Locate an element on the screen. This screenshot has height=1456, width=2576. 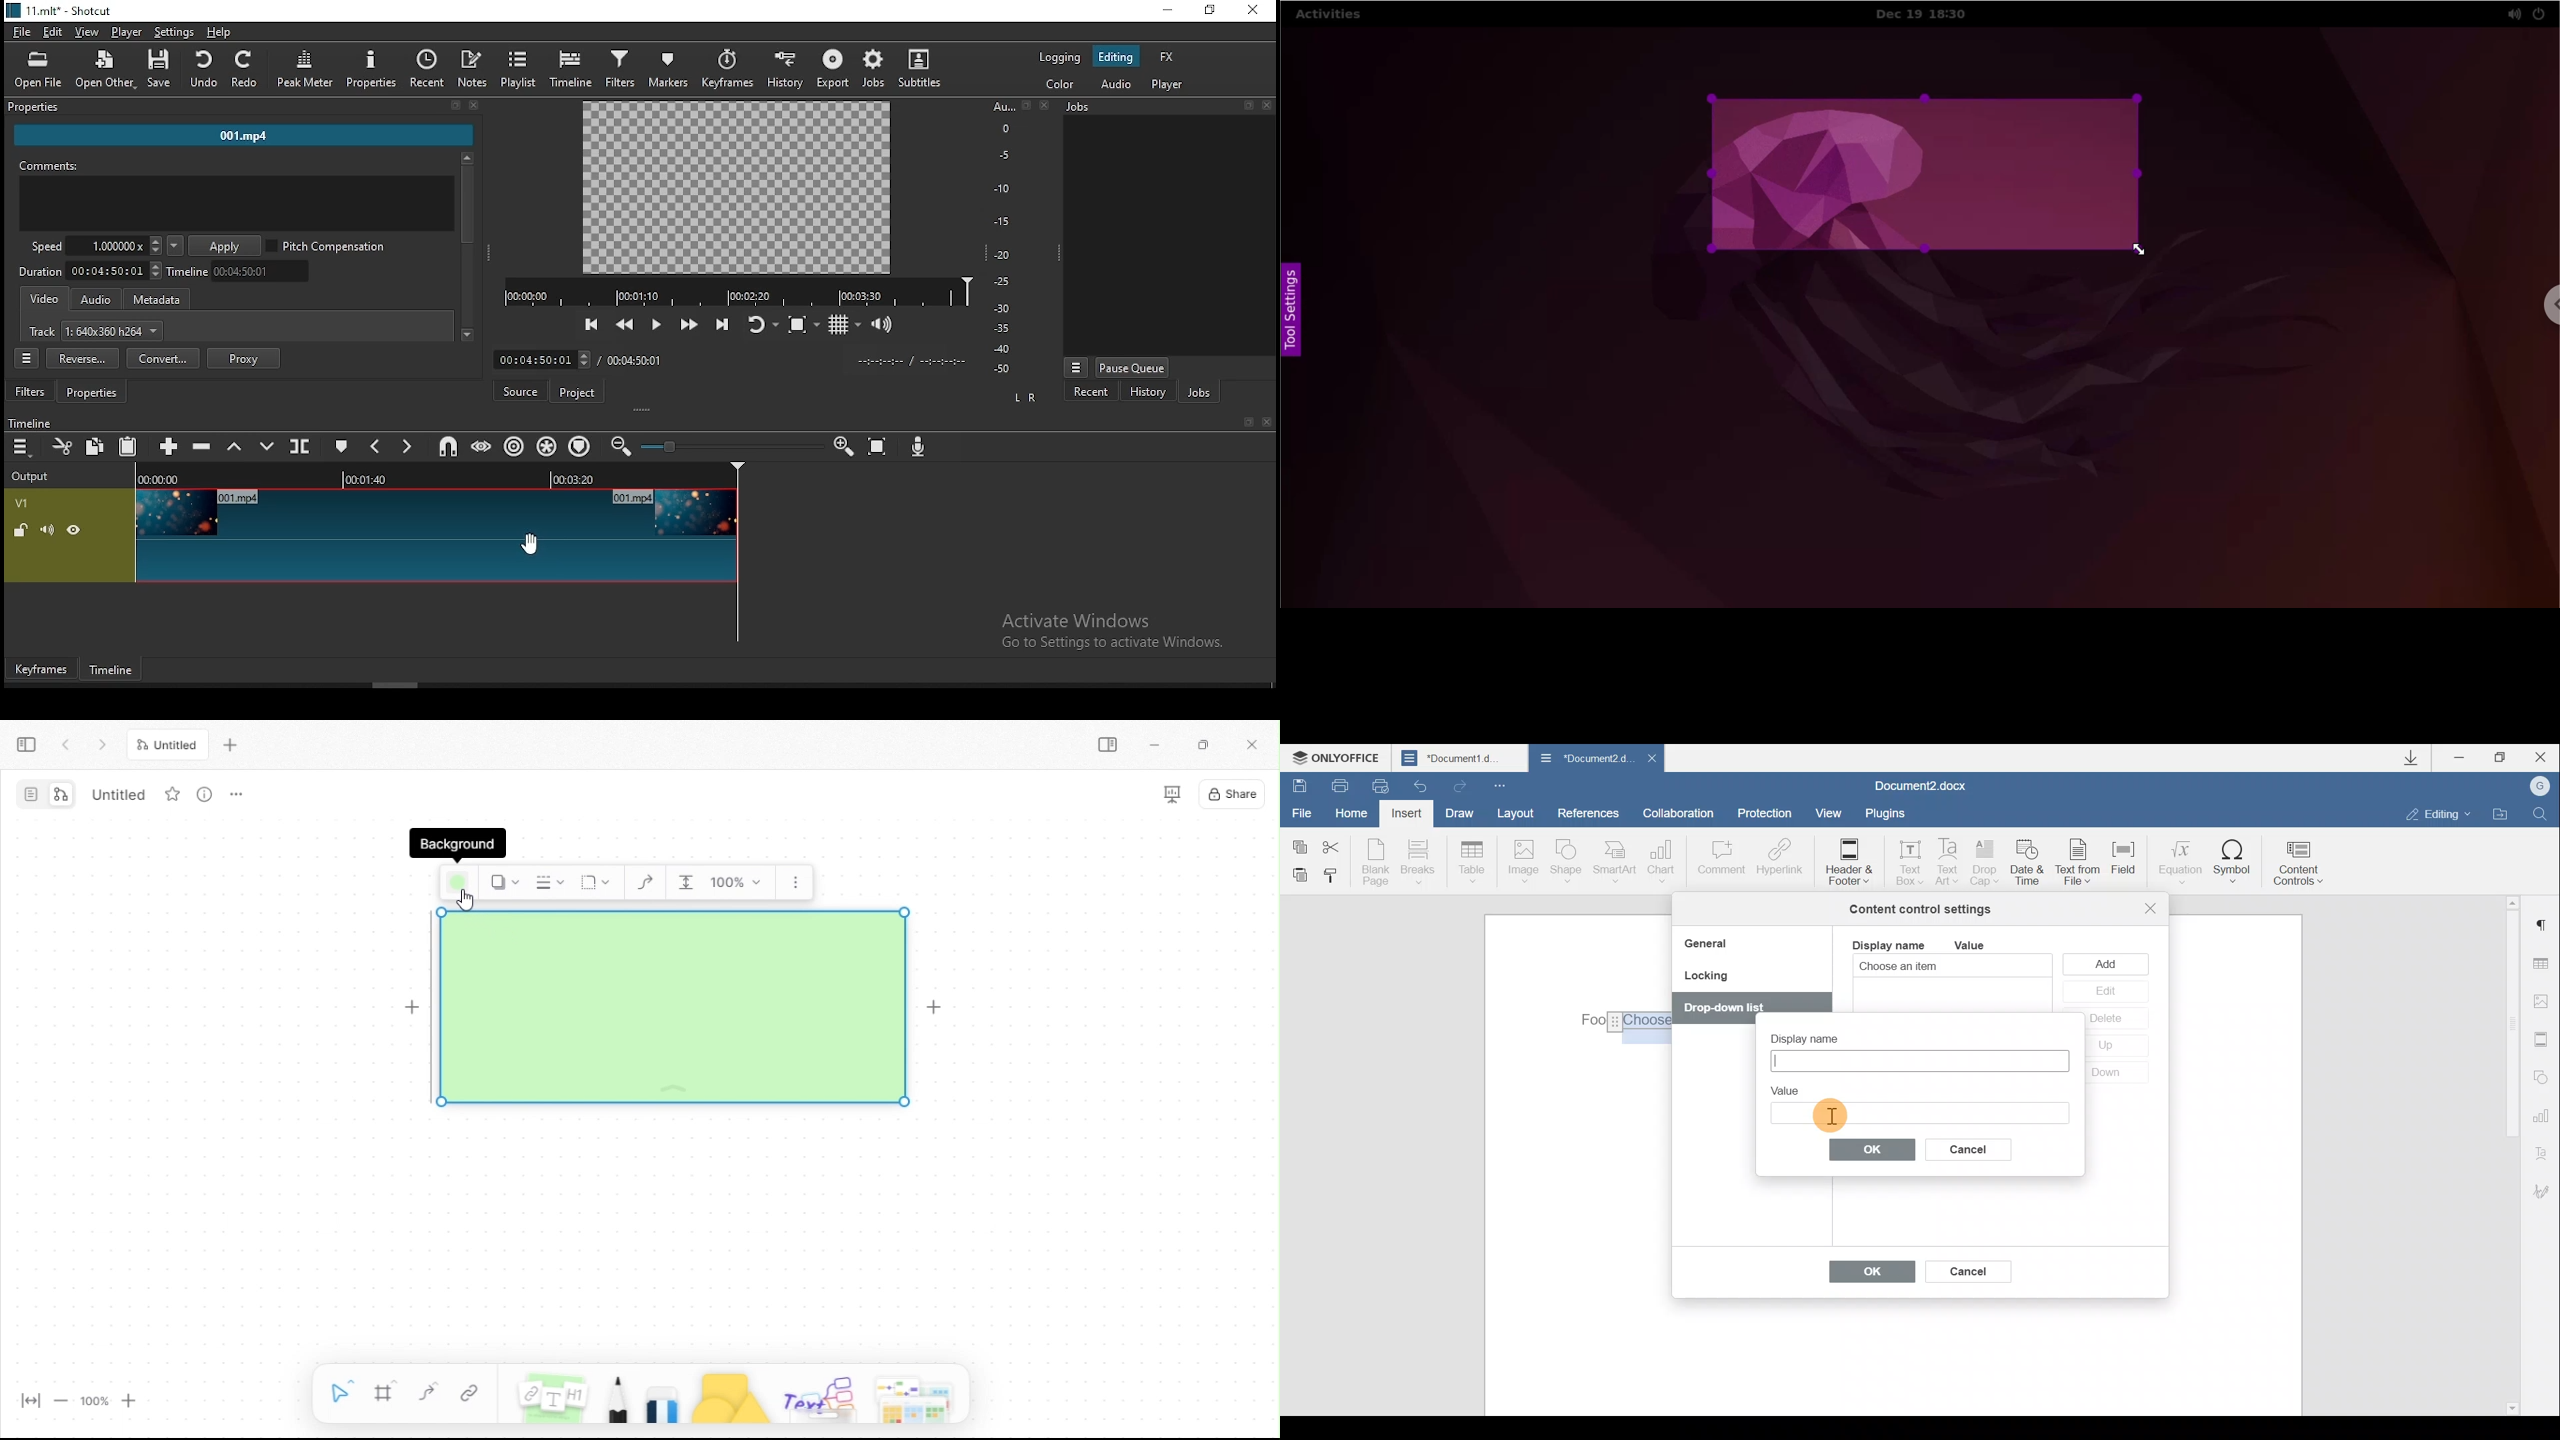
timeline is located at coordinates (115, 669).